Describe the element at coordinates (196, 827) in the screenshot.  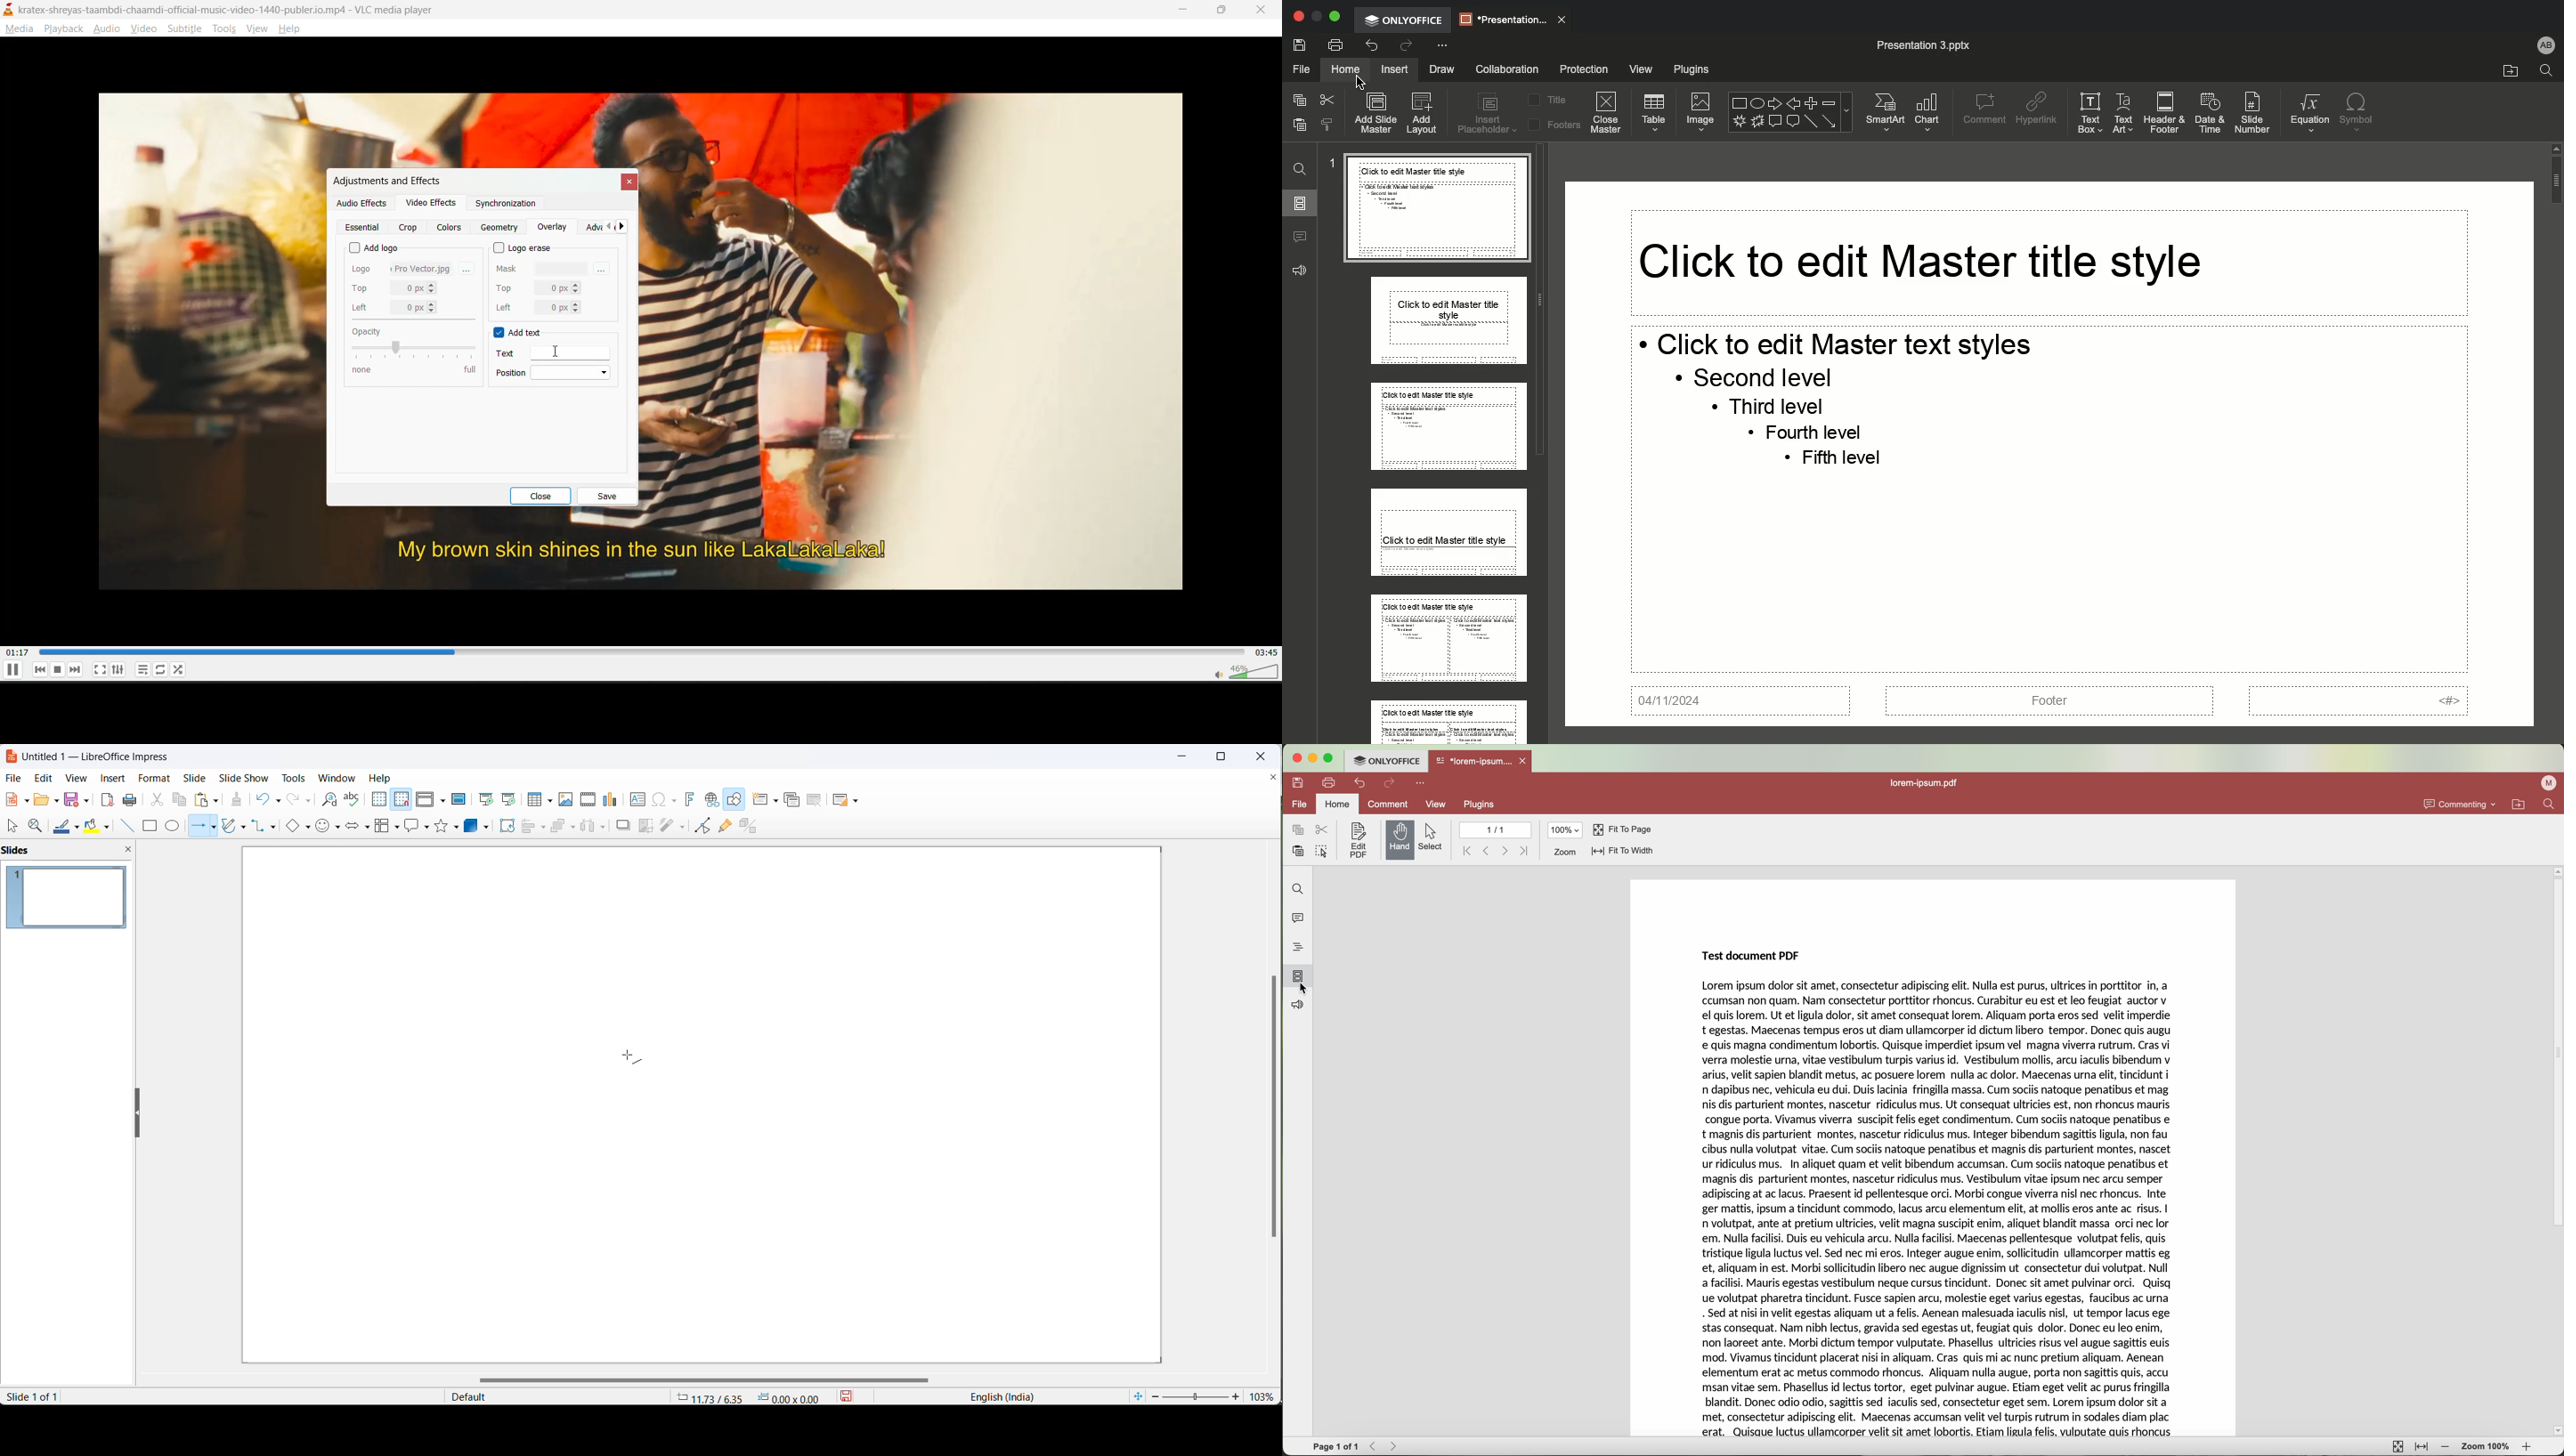
I see `line and arrow` at that location.